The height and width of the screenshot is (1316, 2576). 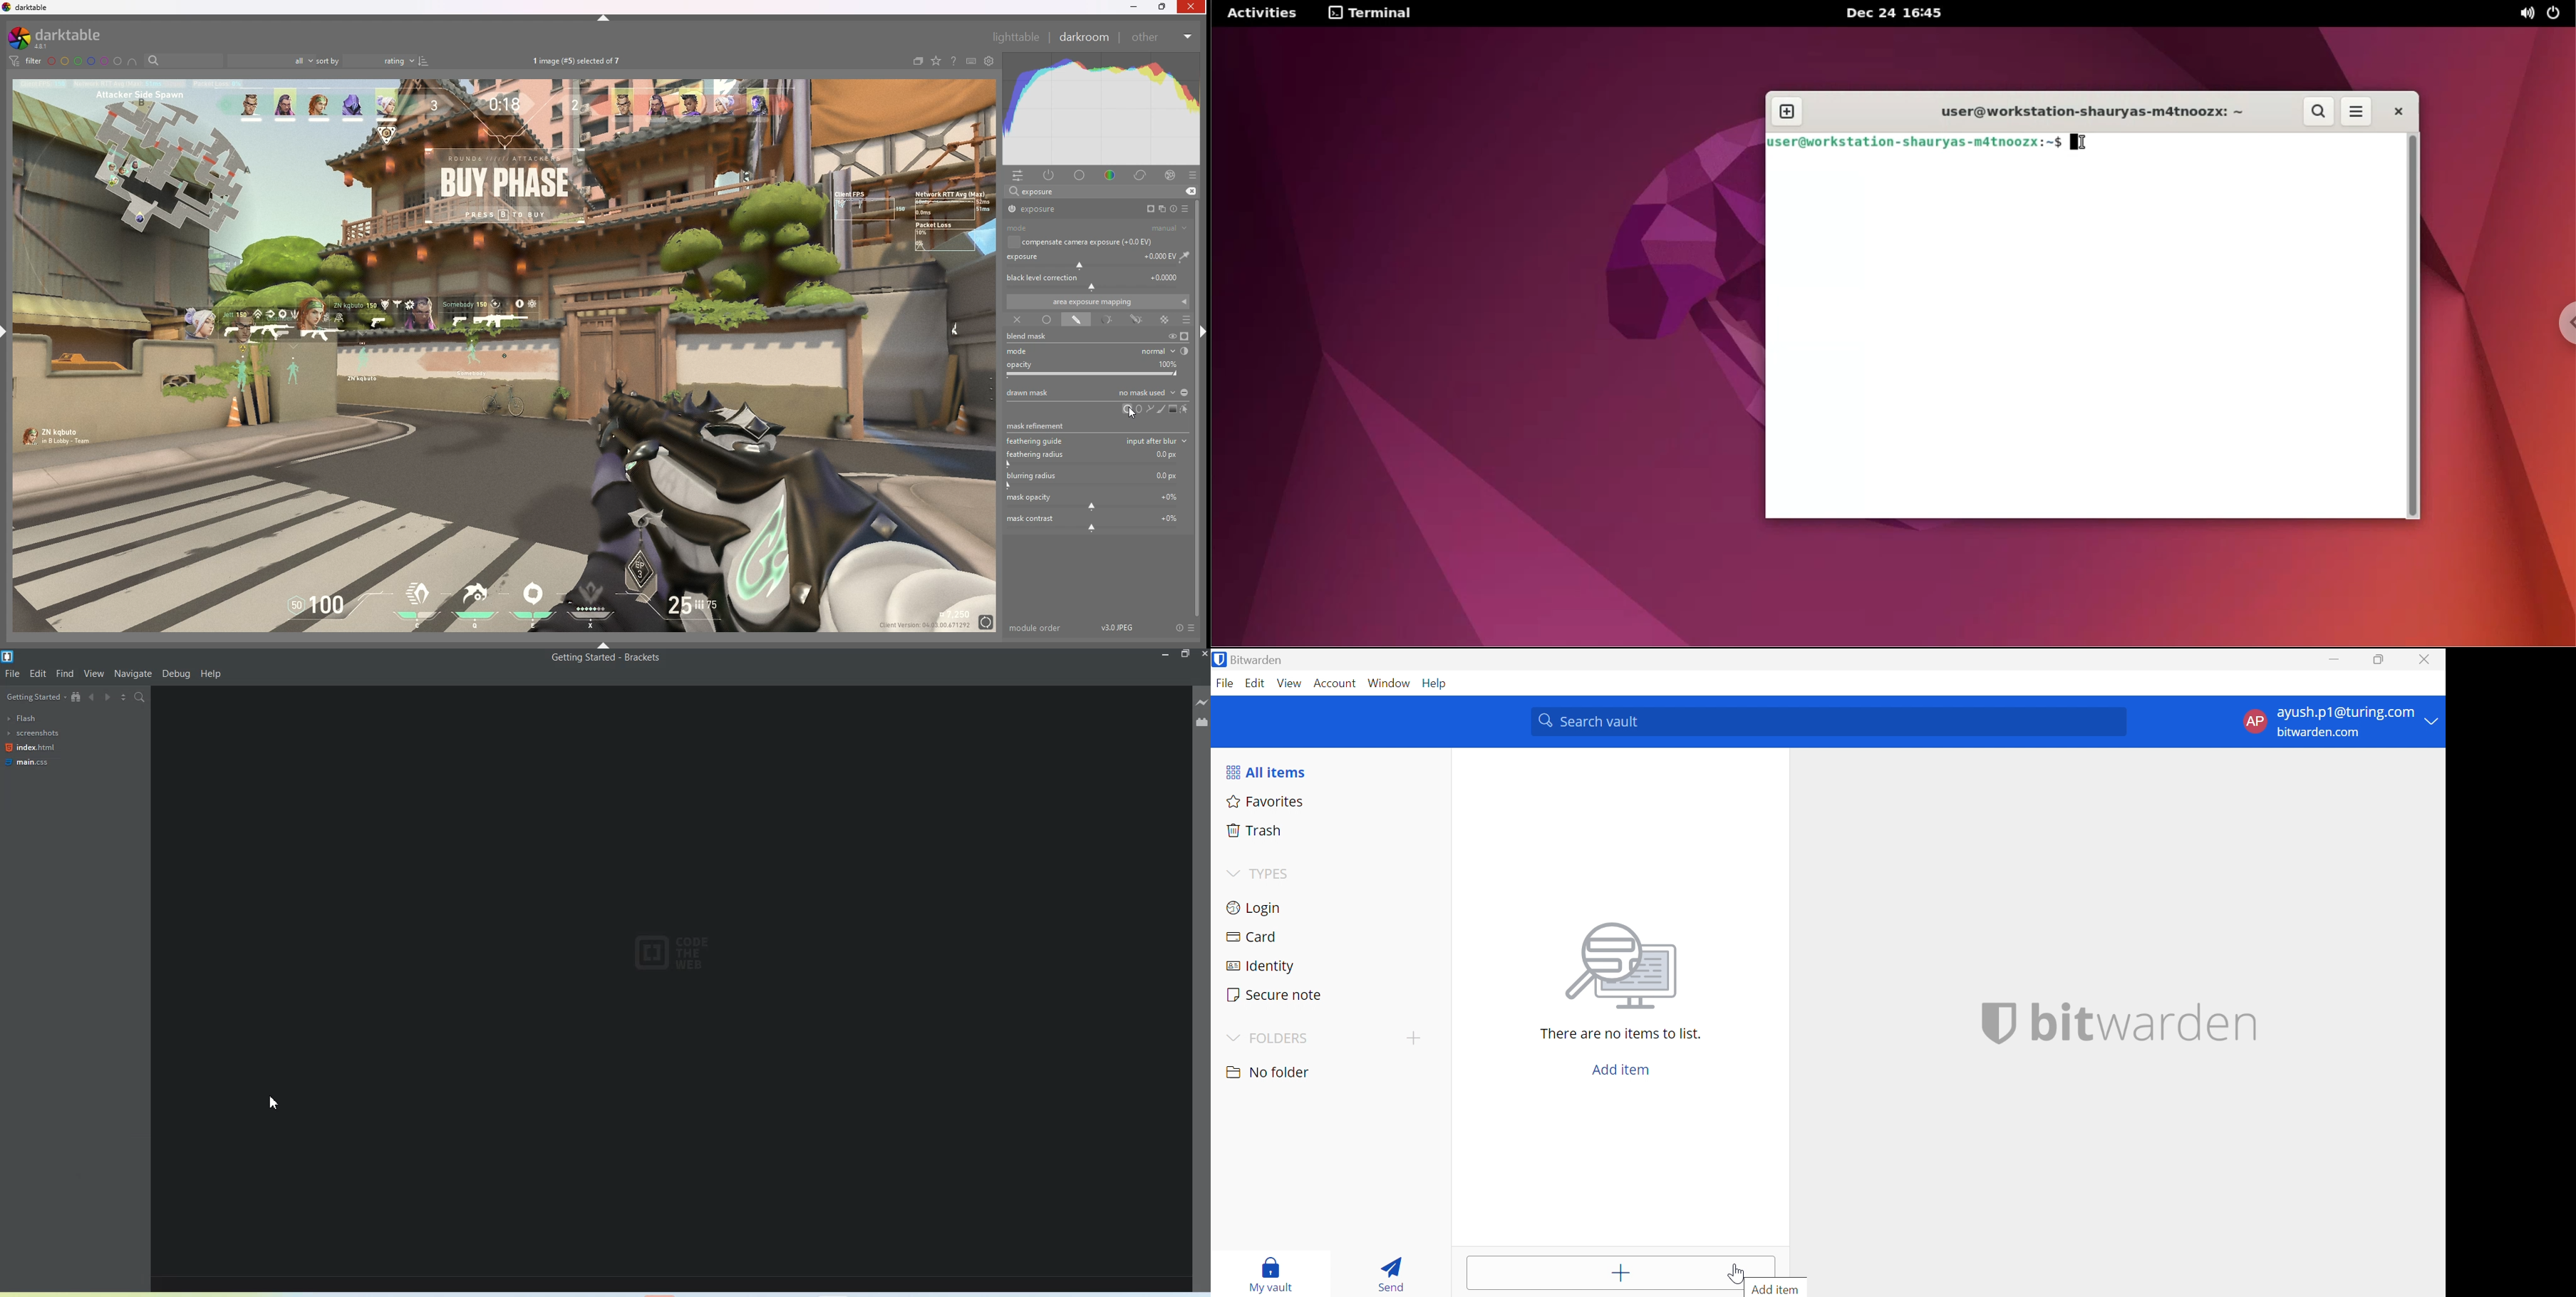 I want to click on bitwarden, so click(x=2123, y=1022).